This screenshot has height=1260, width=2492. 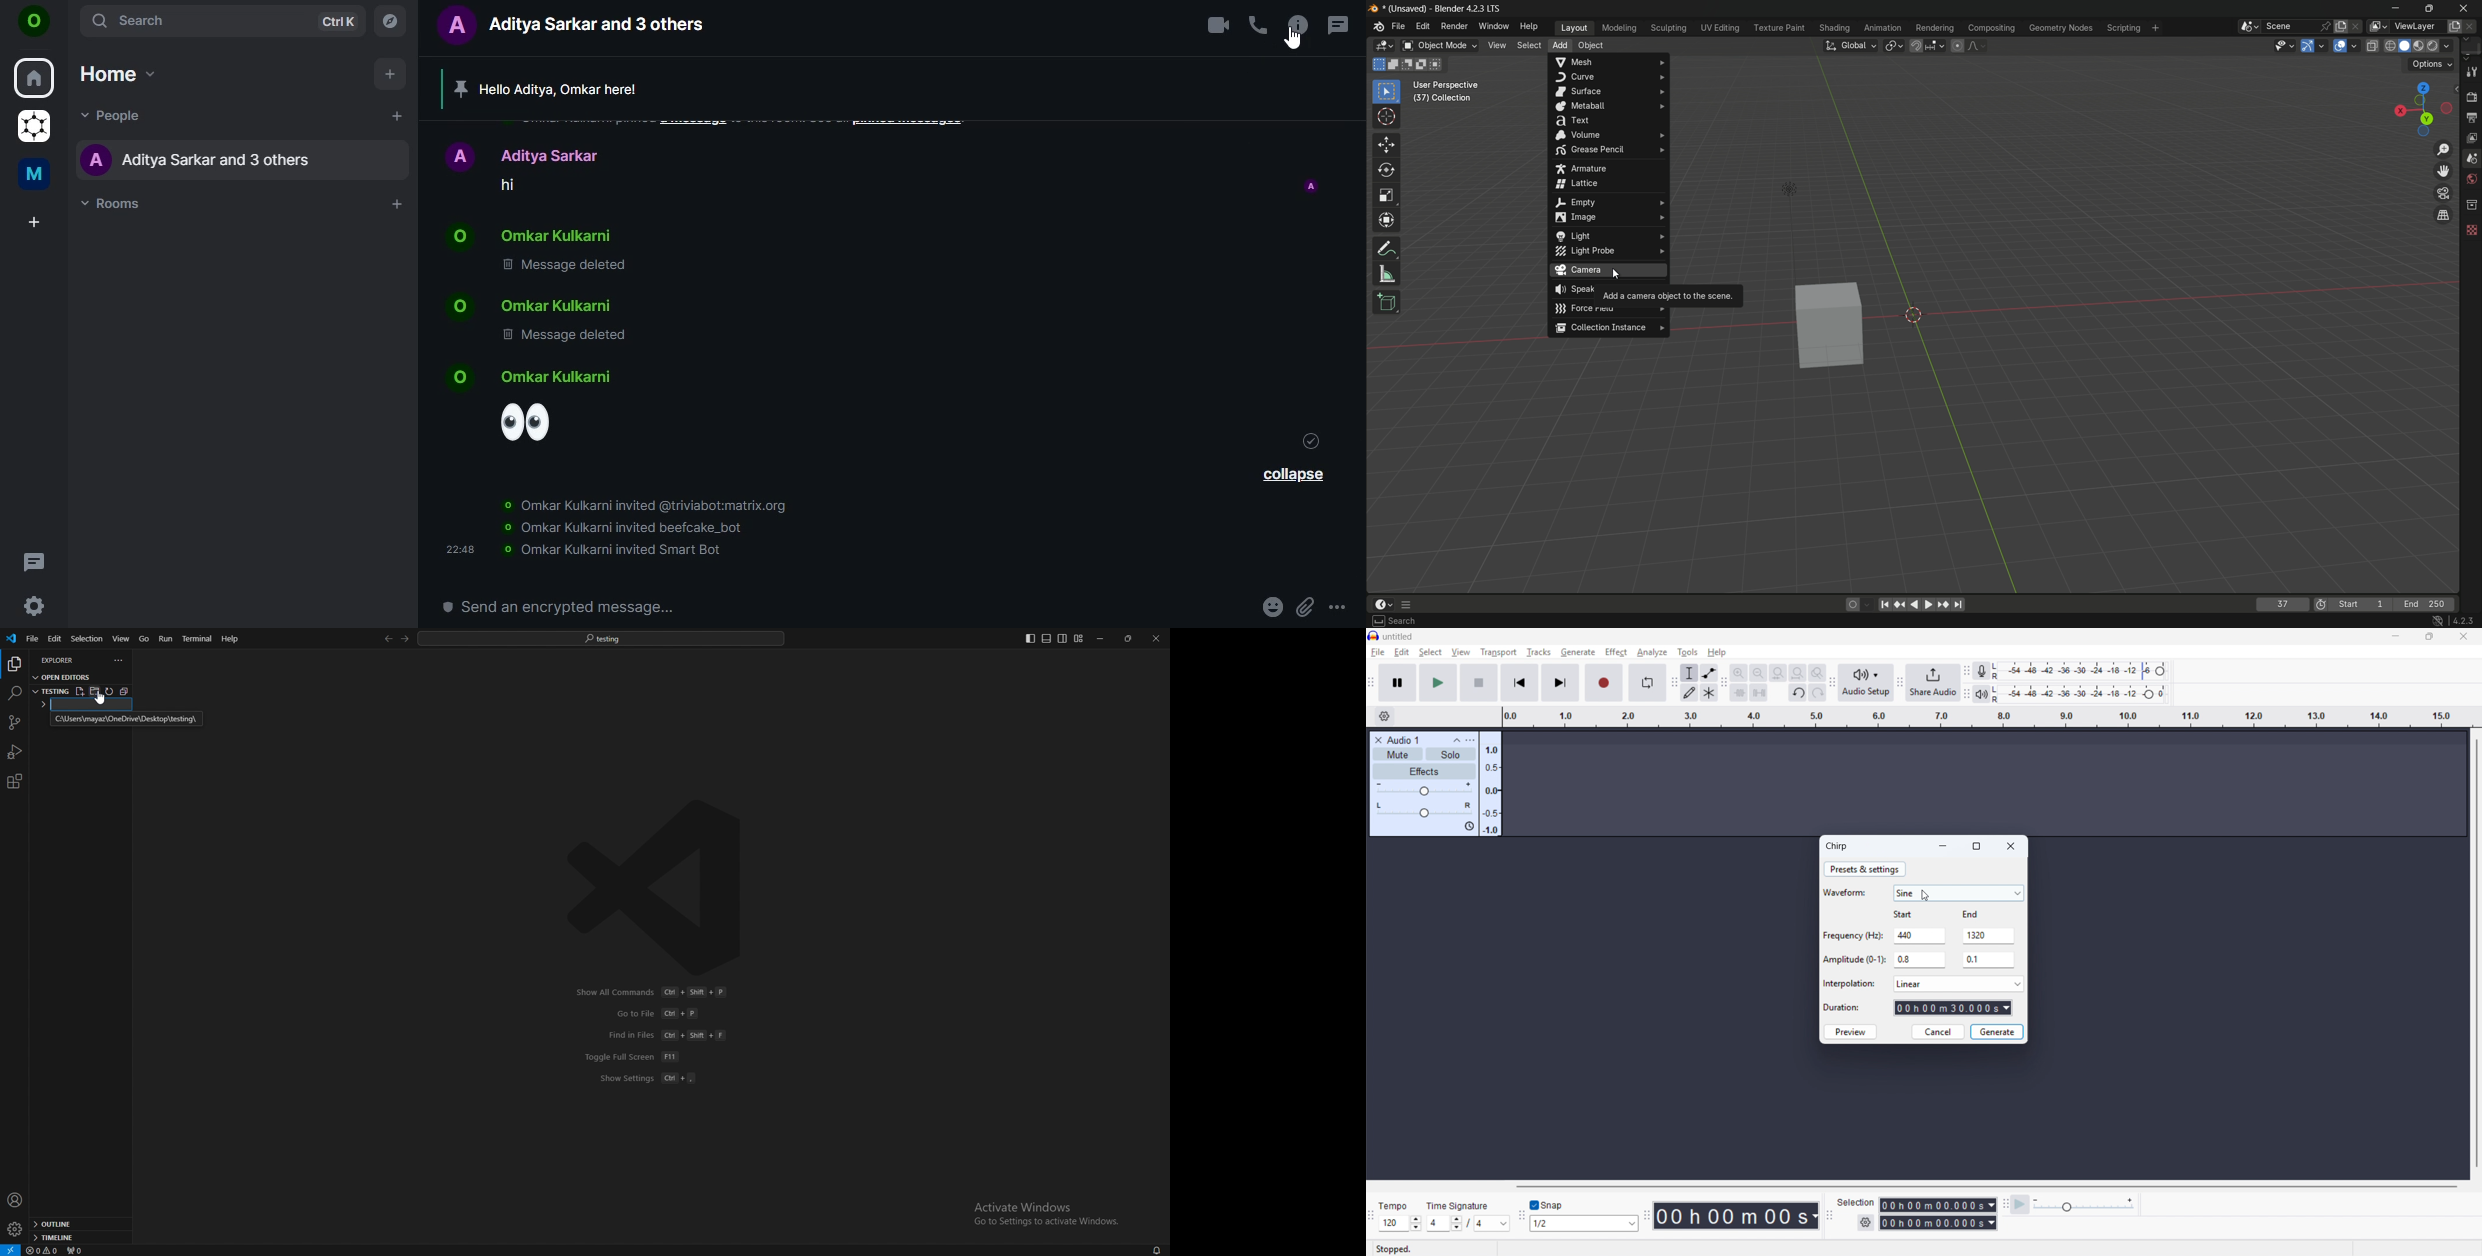 I want to click on Silence audio selection , so click(x=1758, y=692).